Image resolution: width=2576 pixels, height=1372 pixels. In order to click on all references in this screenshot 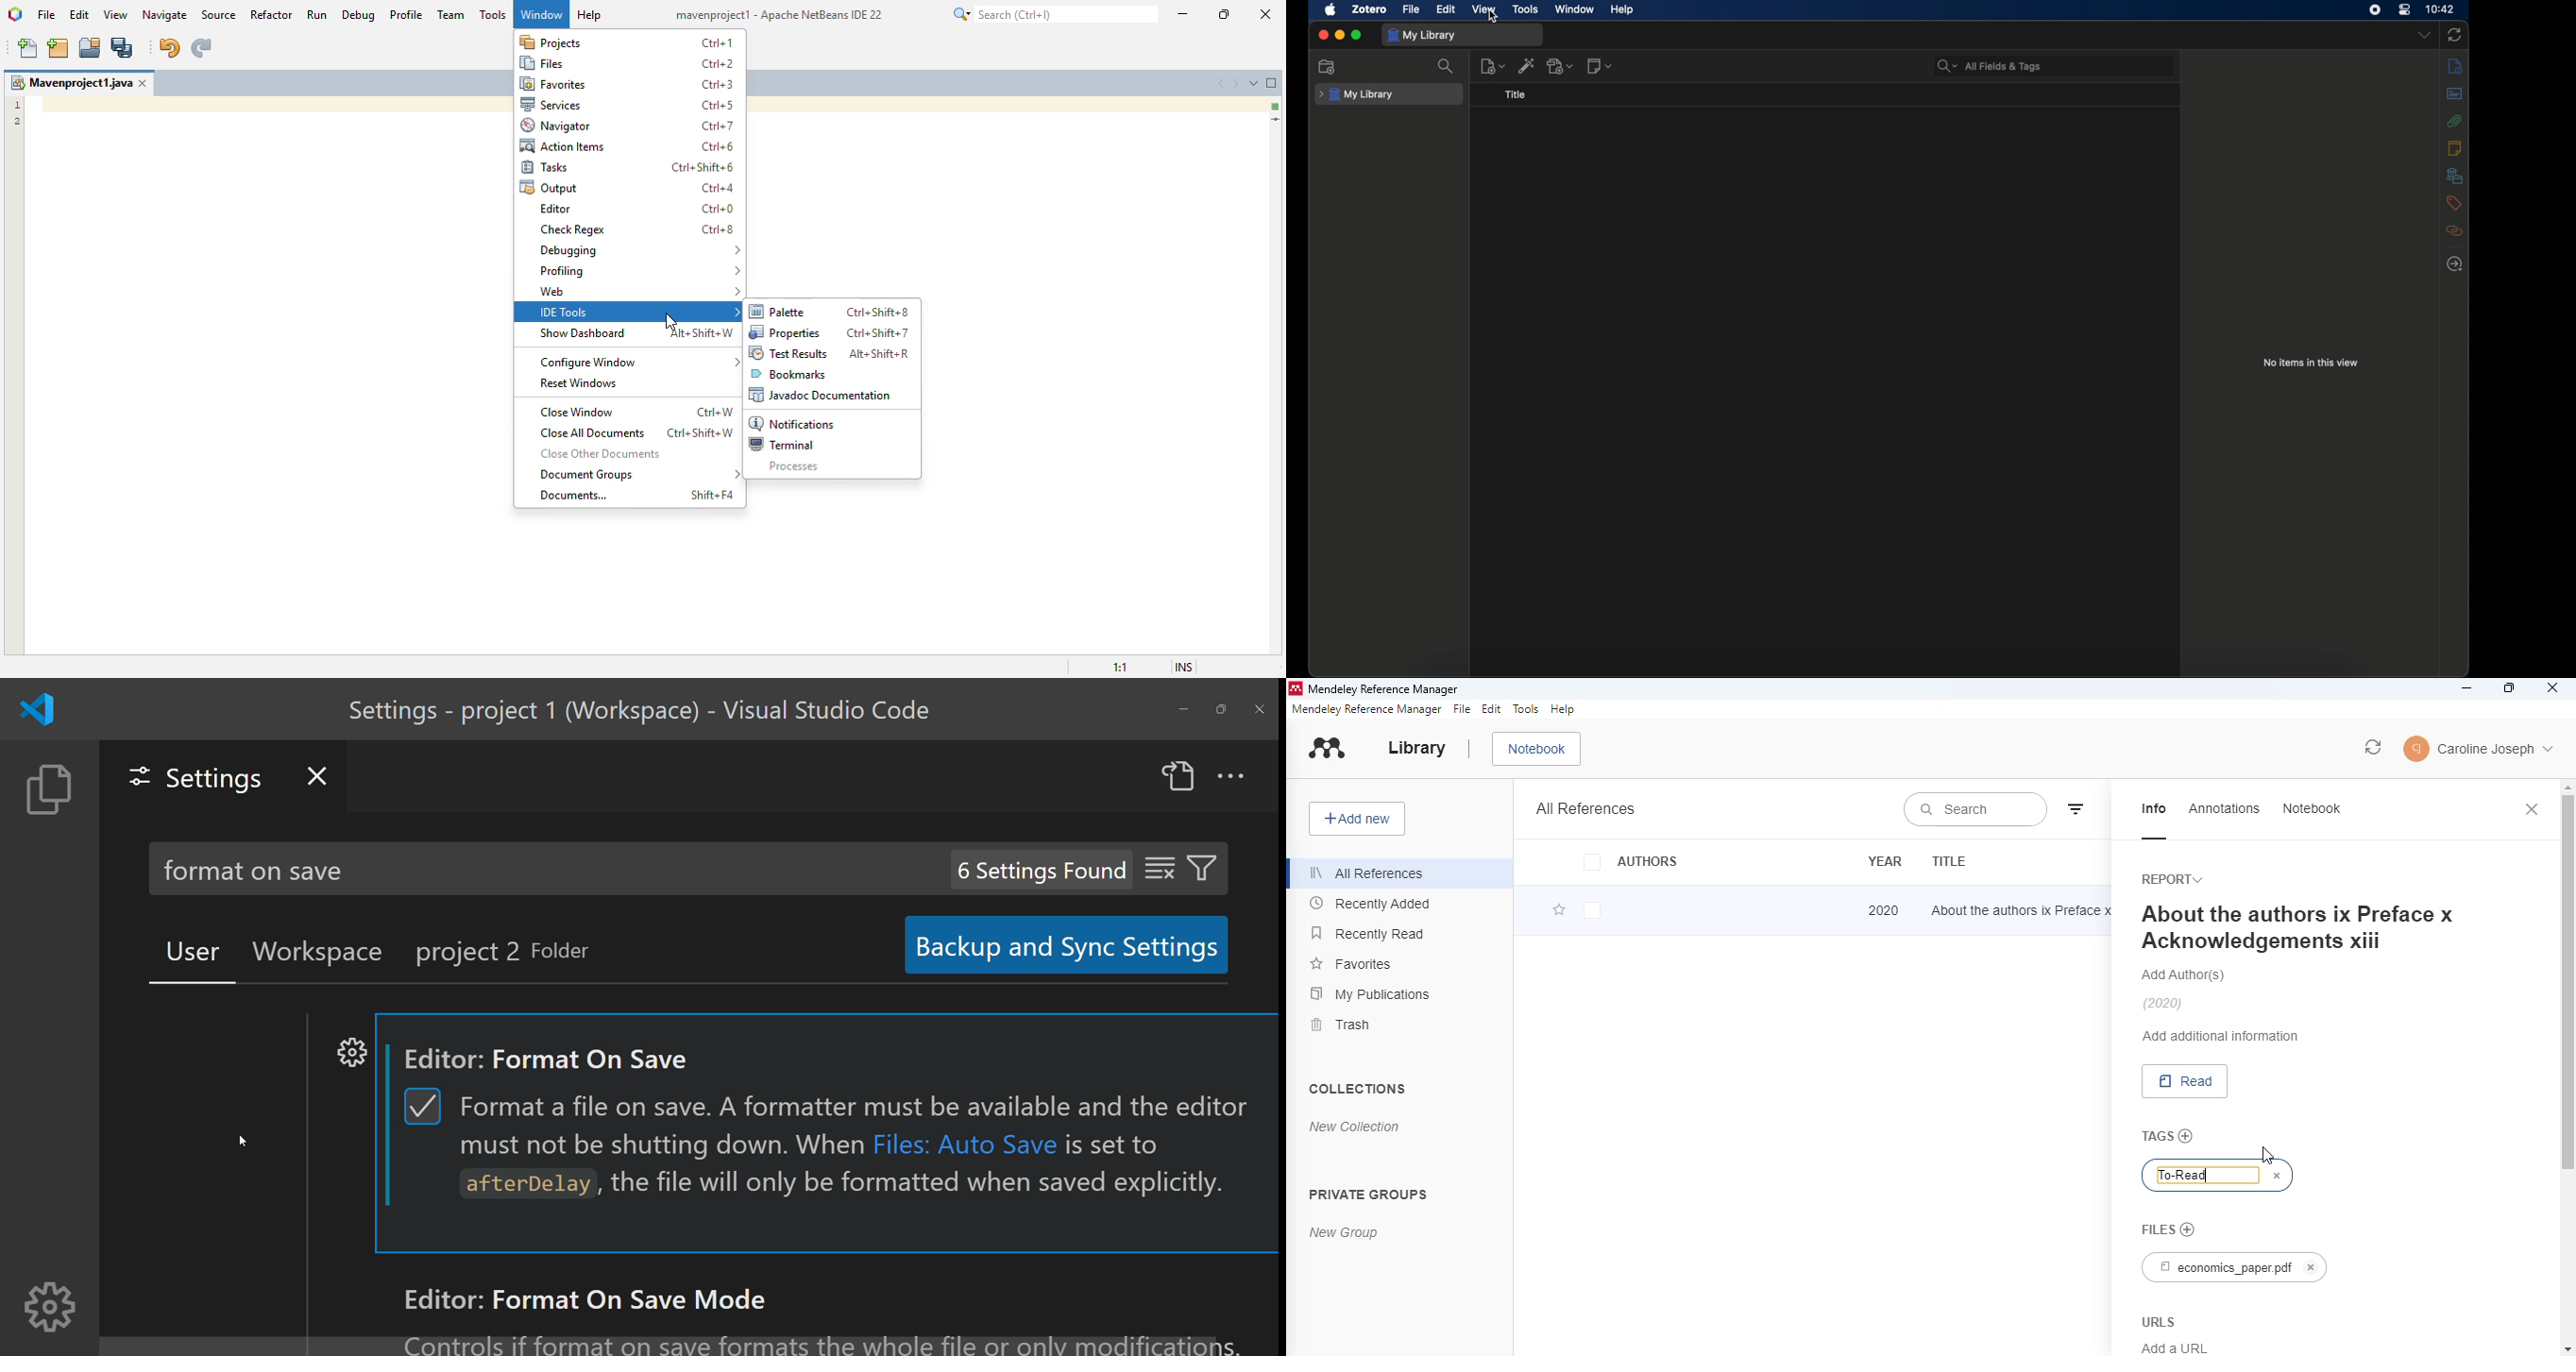, I will do `click(1586, 808)`.